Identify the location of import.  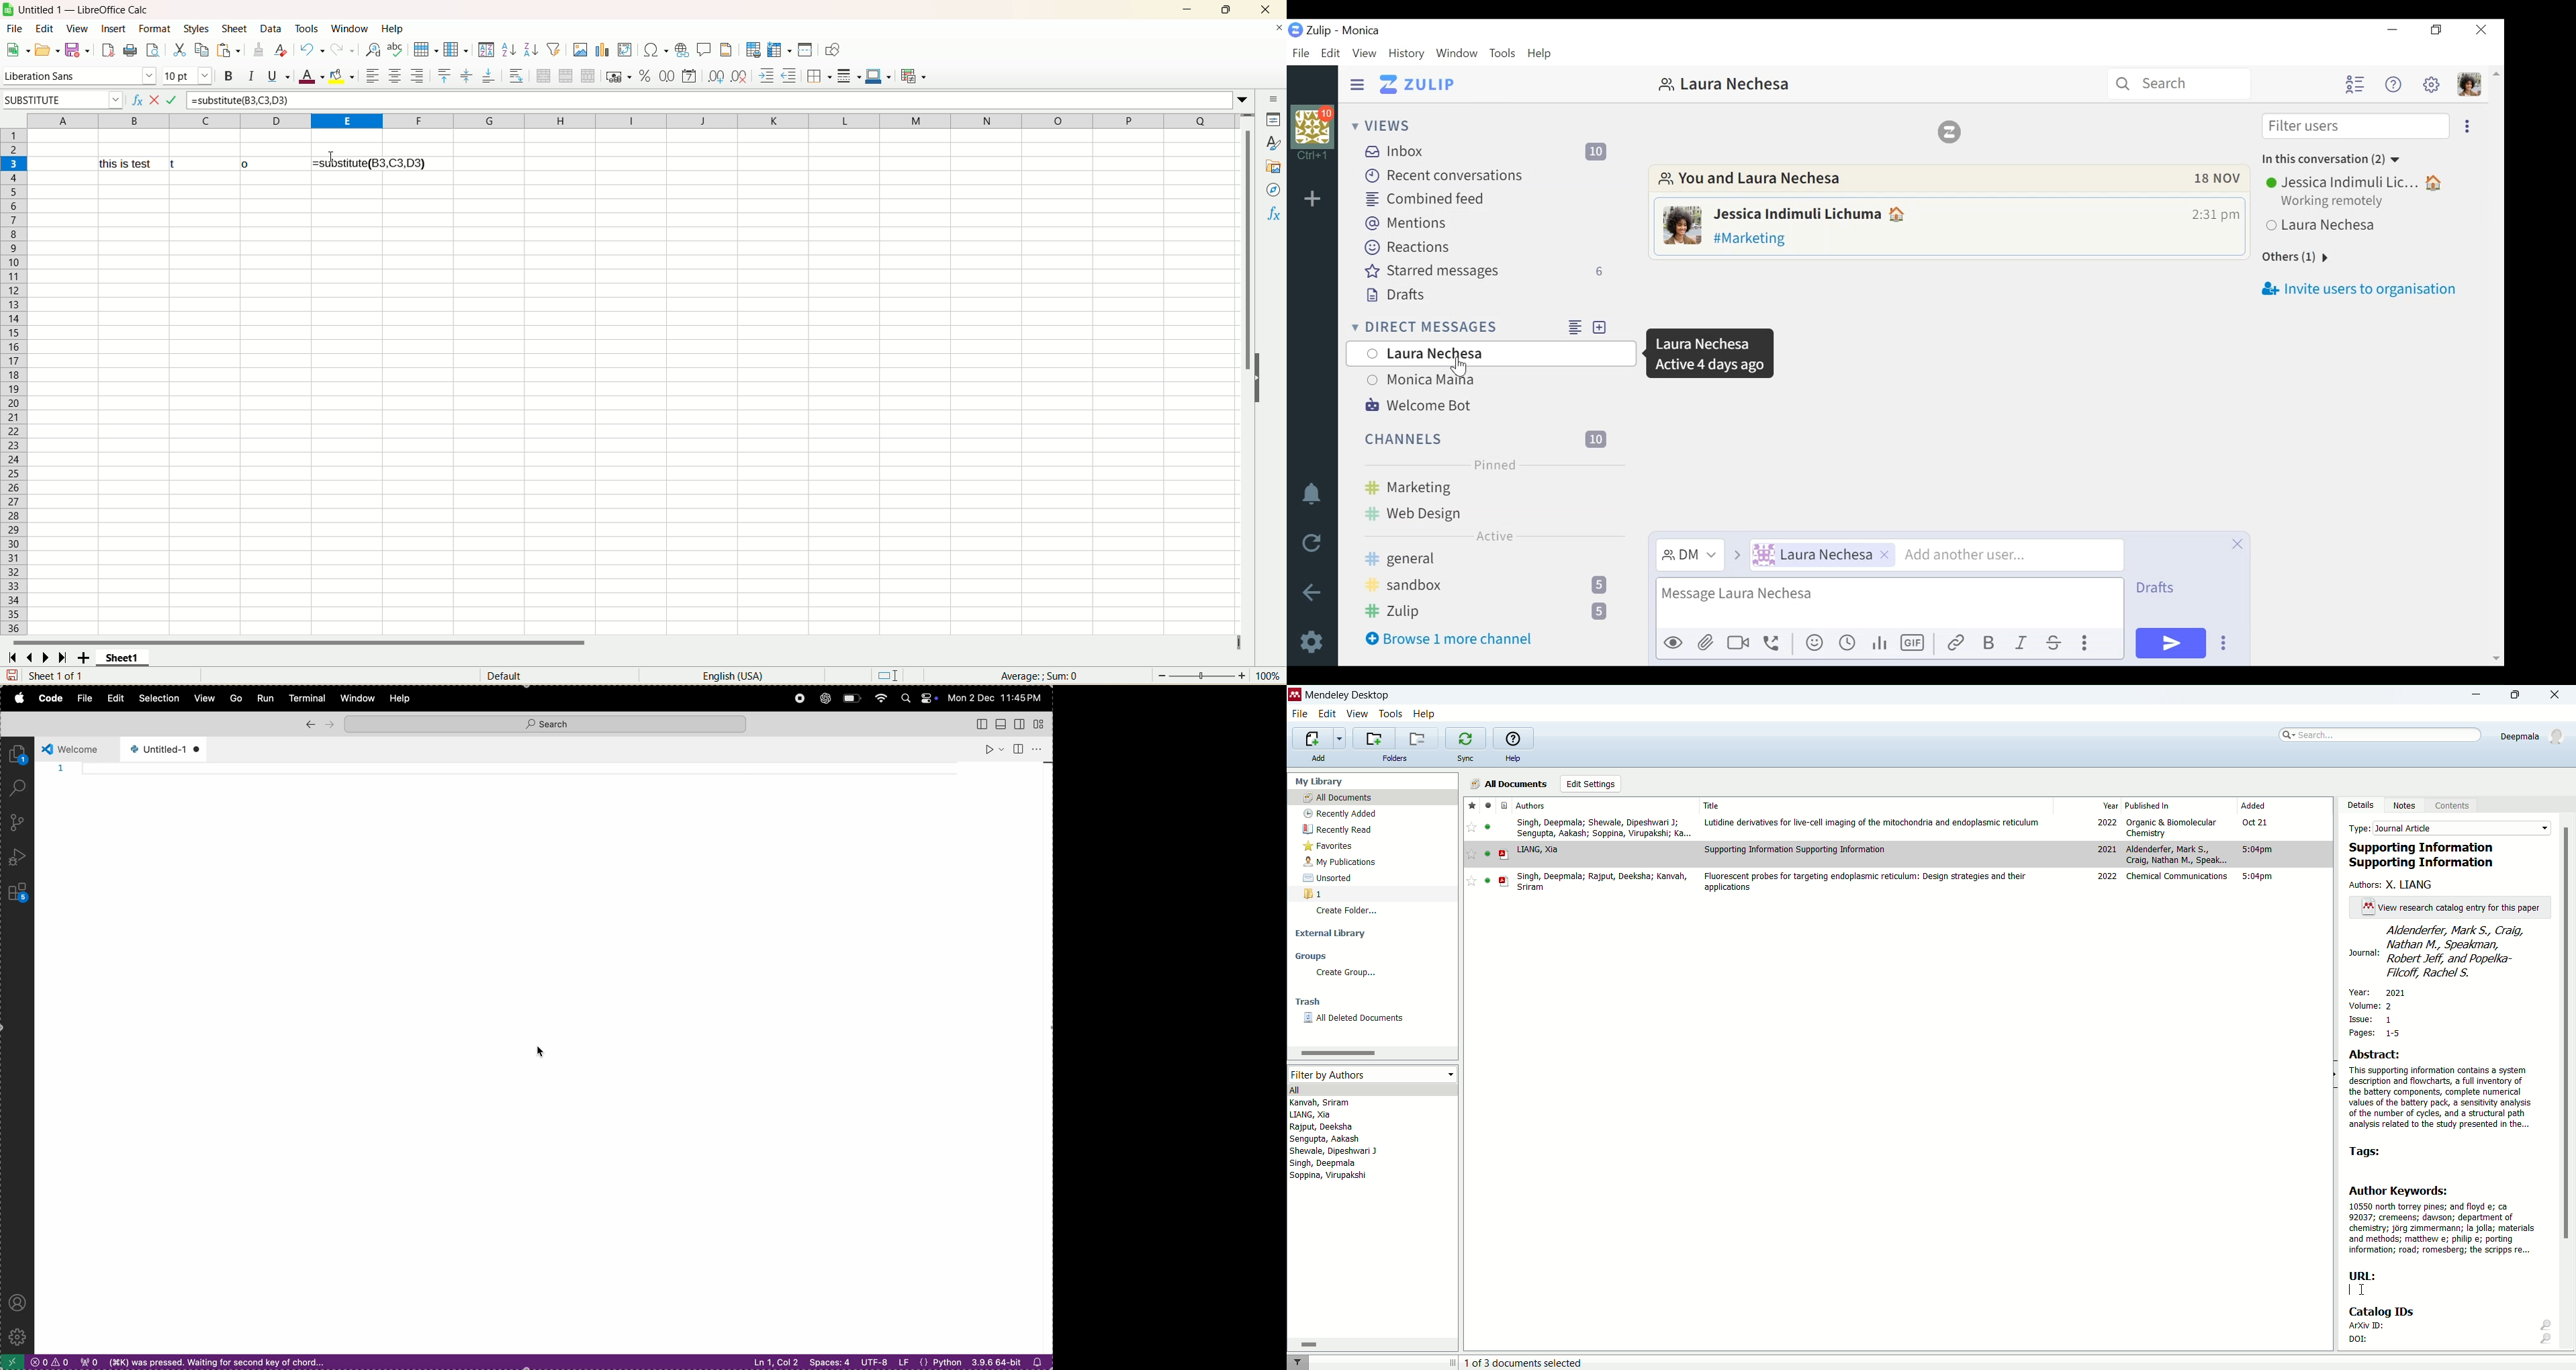
(1320, 737).